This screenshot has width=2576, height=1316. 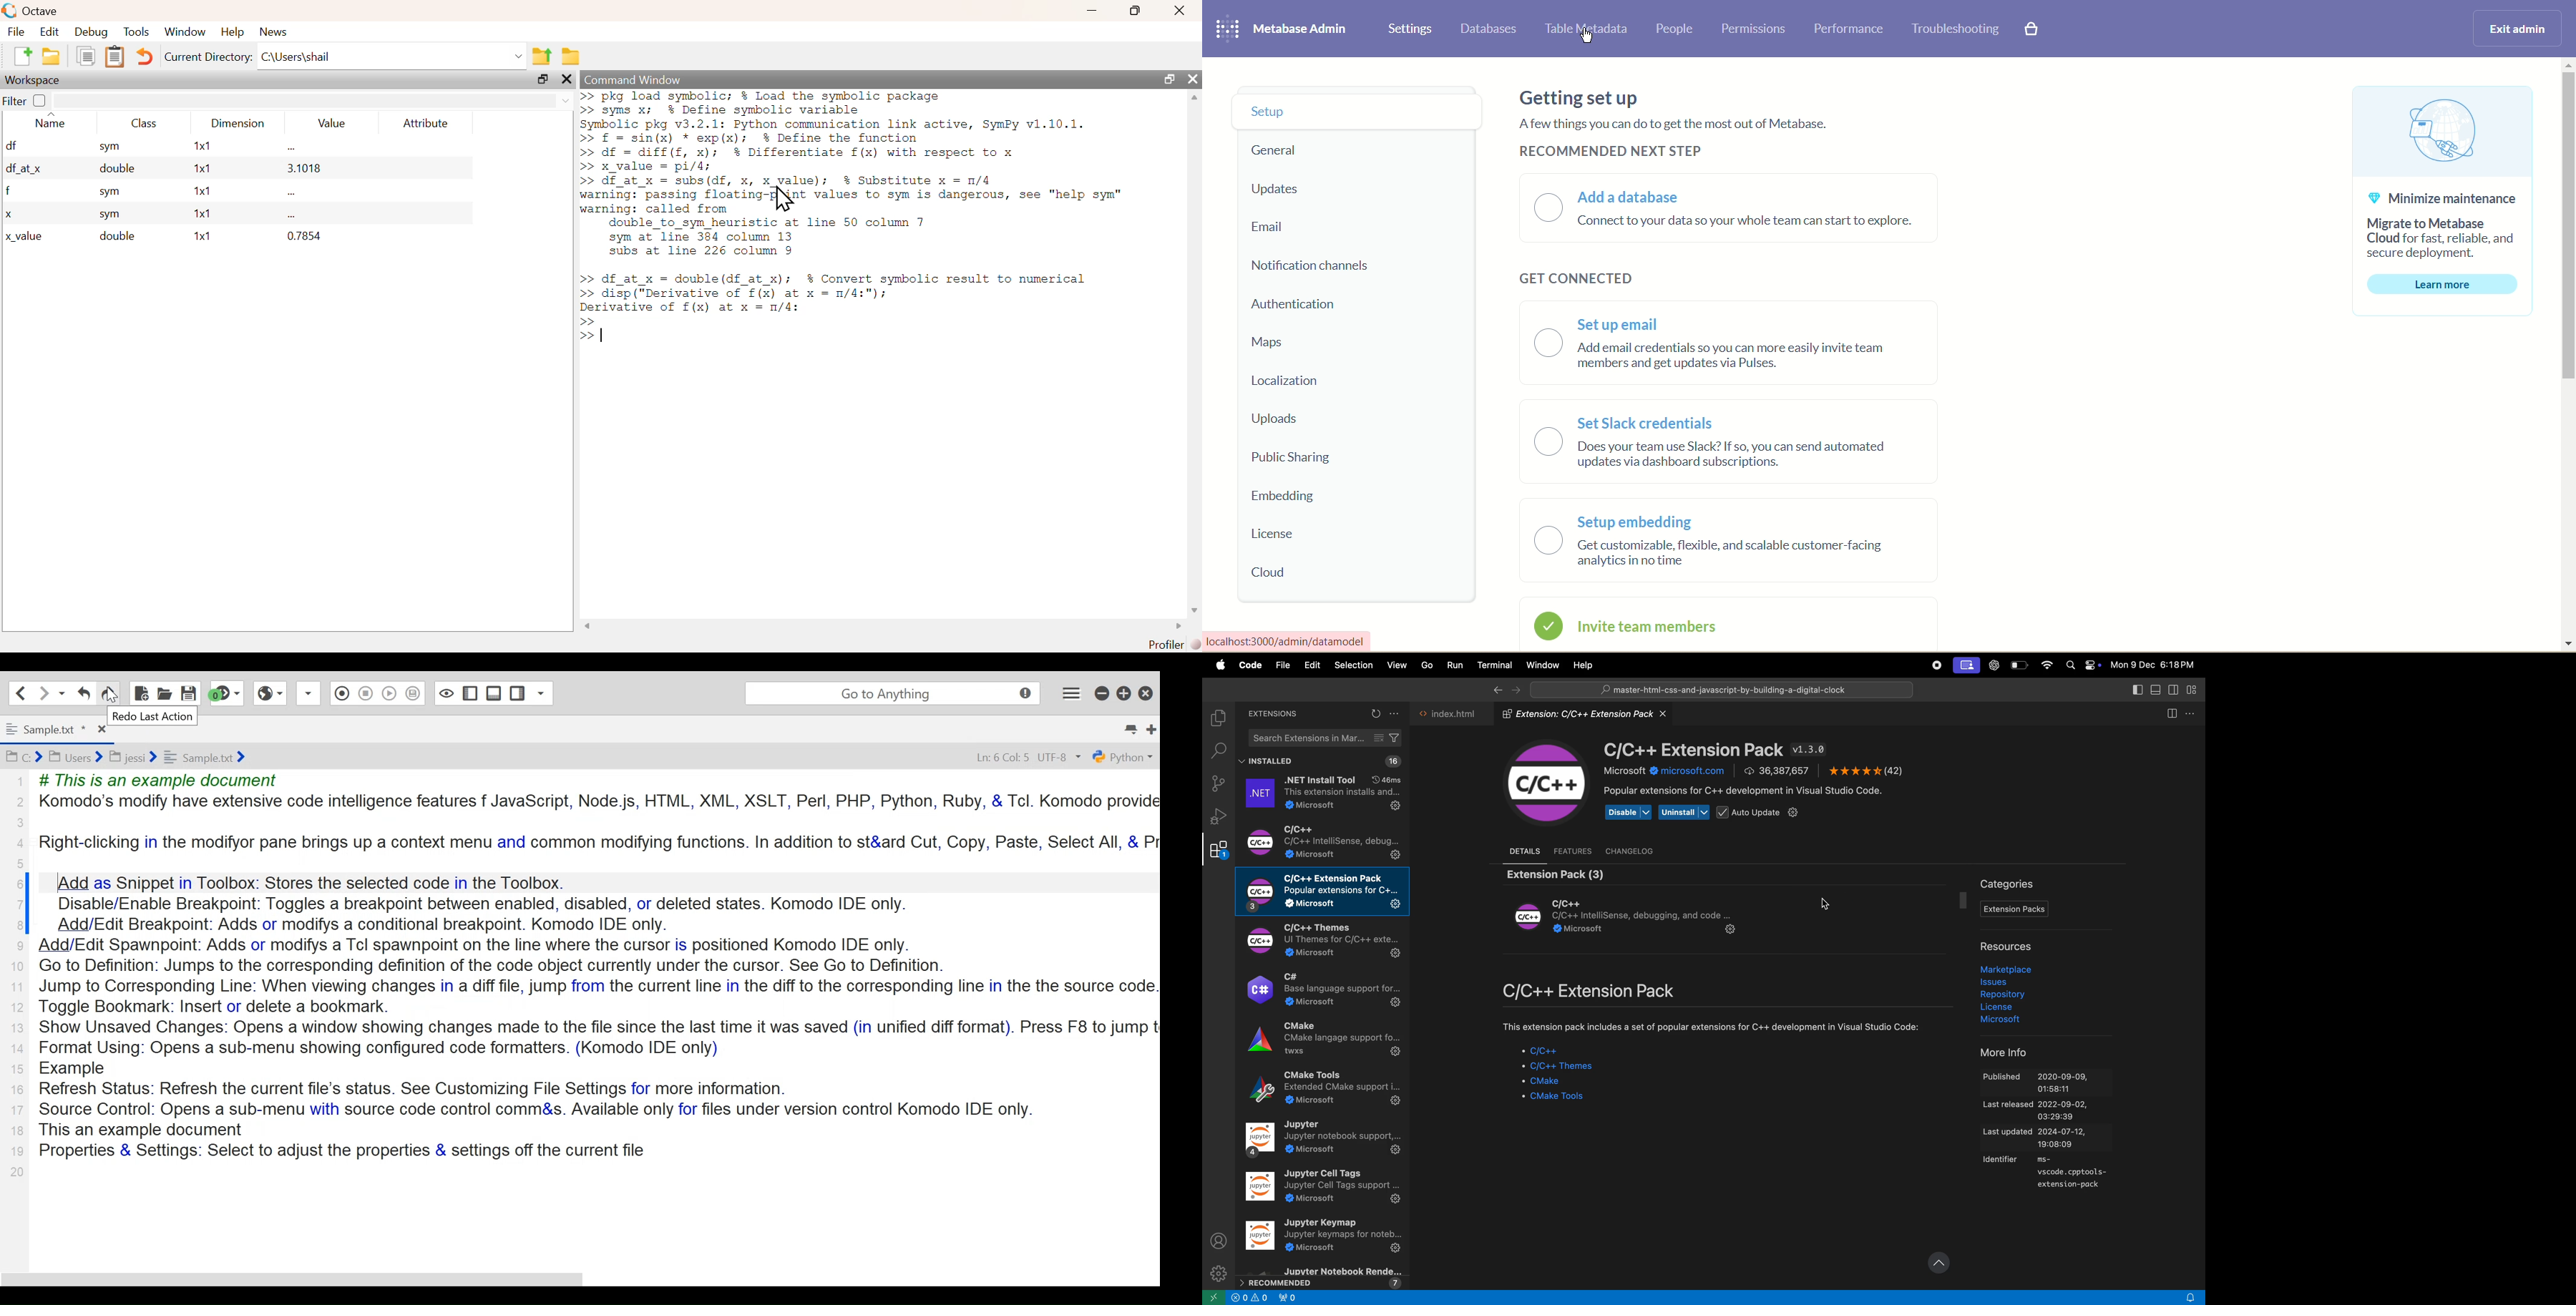 I want to click on scroll down, so click(x=1194, y=610).